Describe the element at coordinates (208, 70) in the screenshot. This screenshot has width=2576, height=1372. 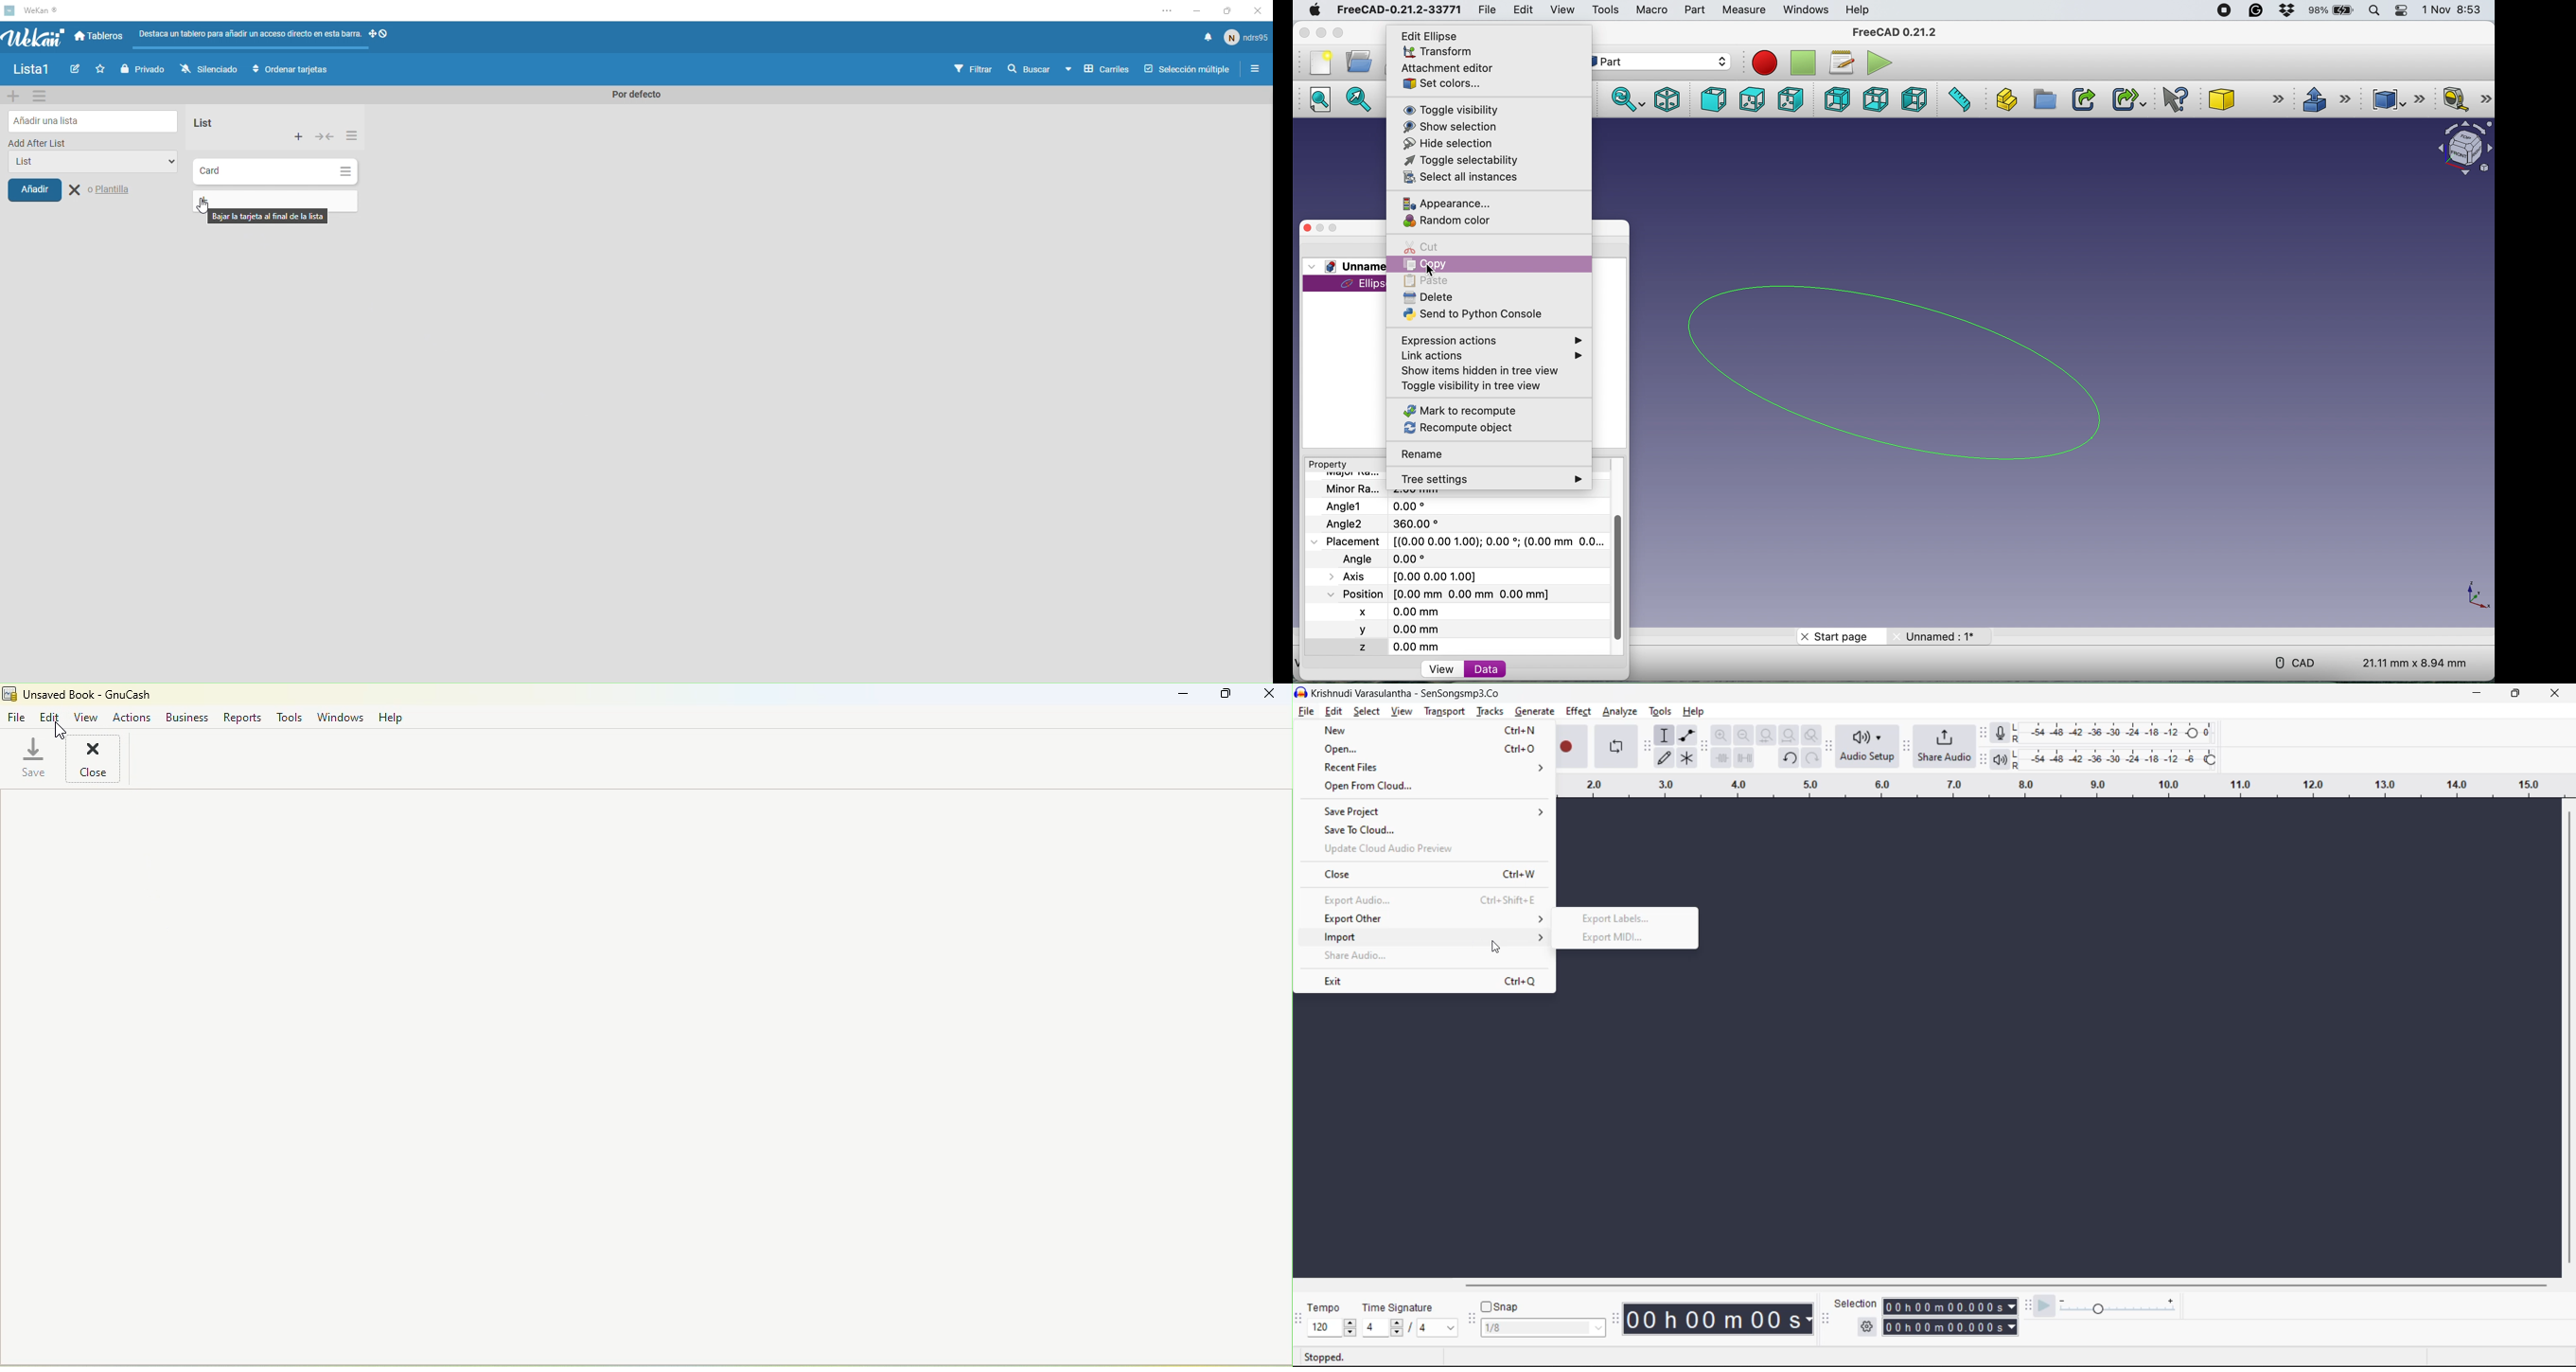
I see `Silence` at that location.